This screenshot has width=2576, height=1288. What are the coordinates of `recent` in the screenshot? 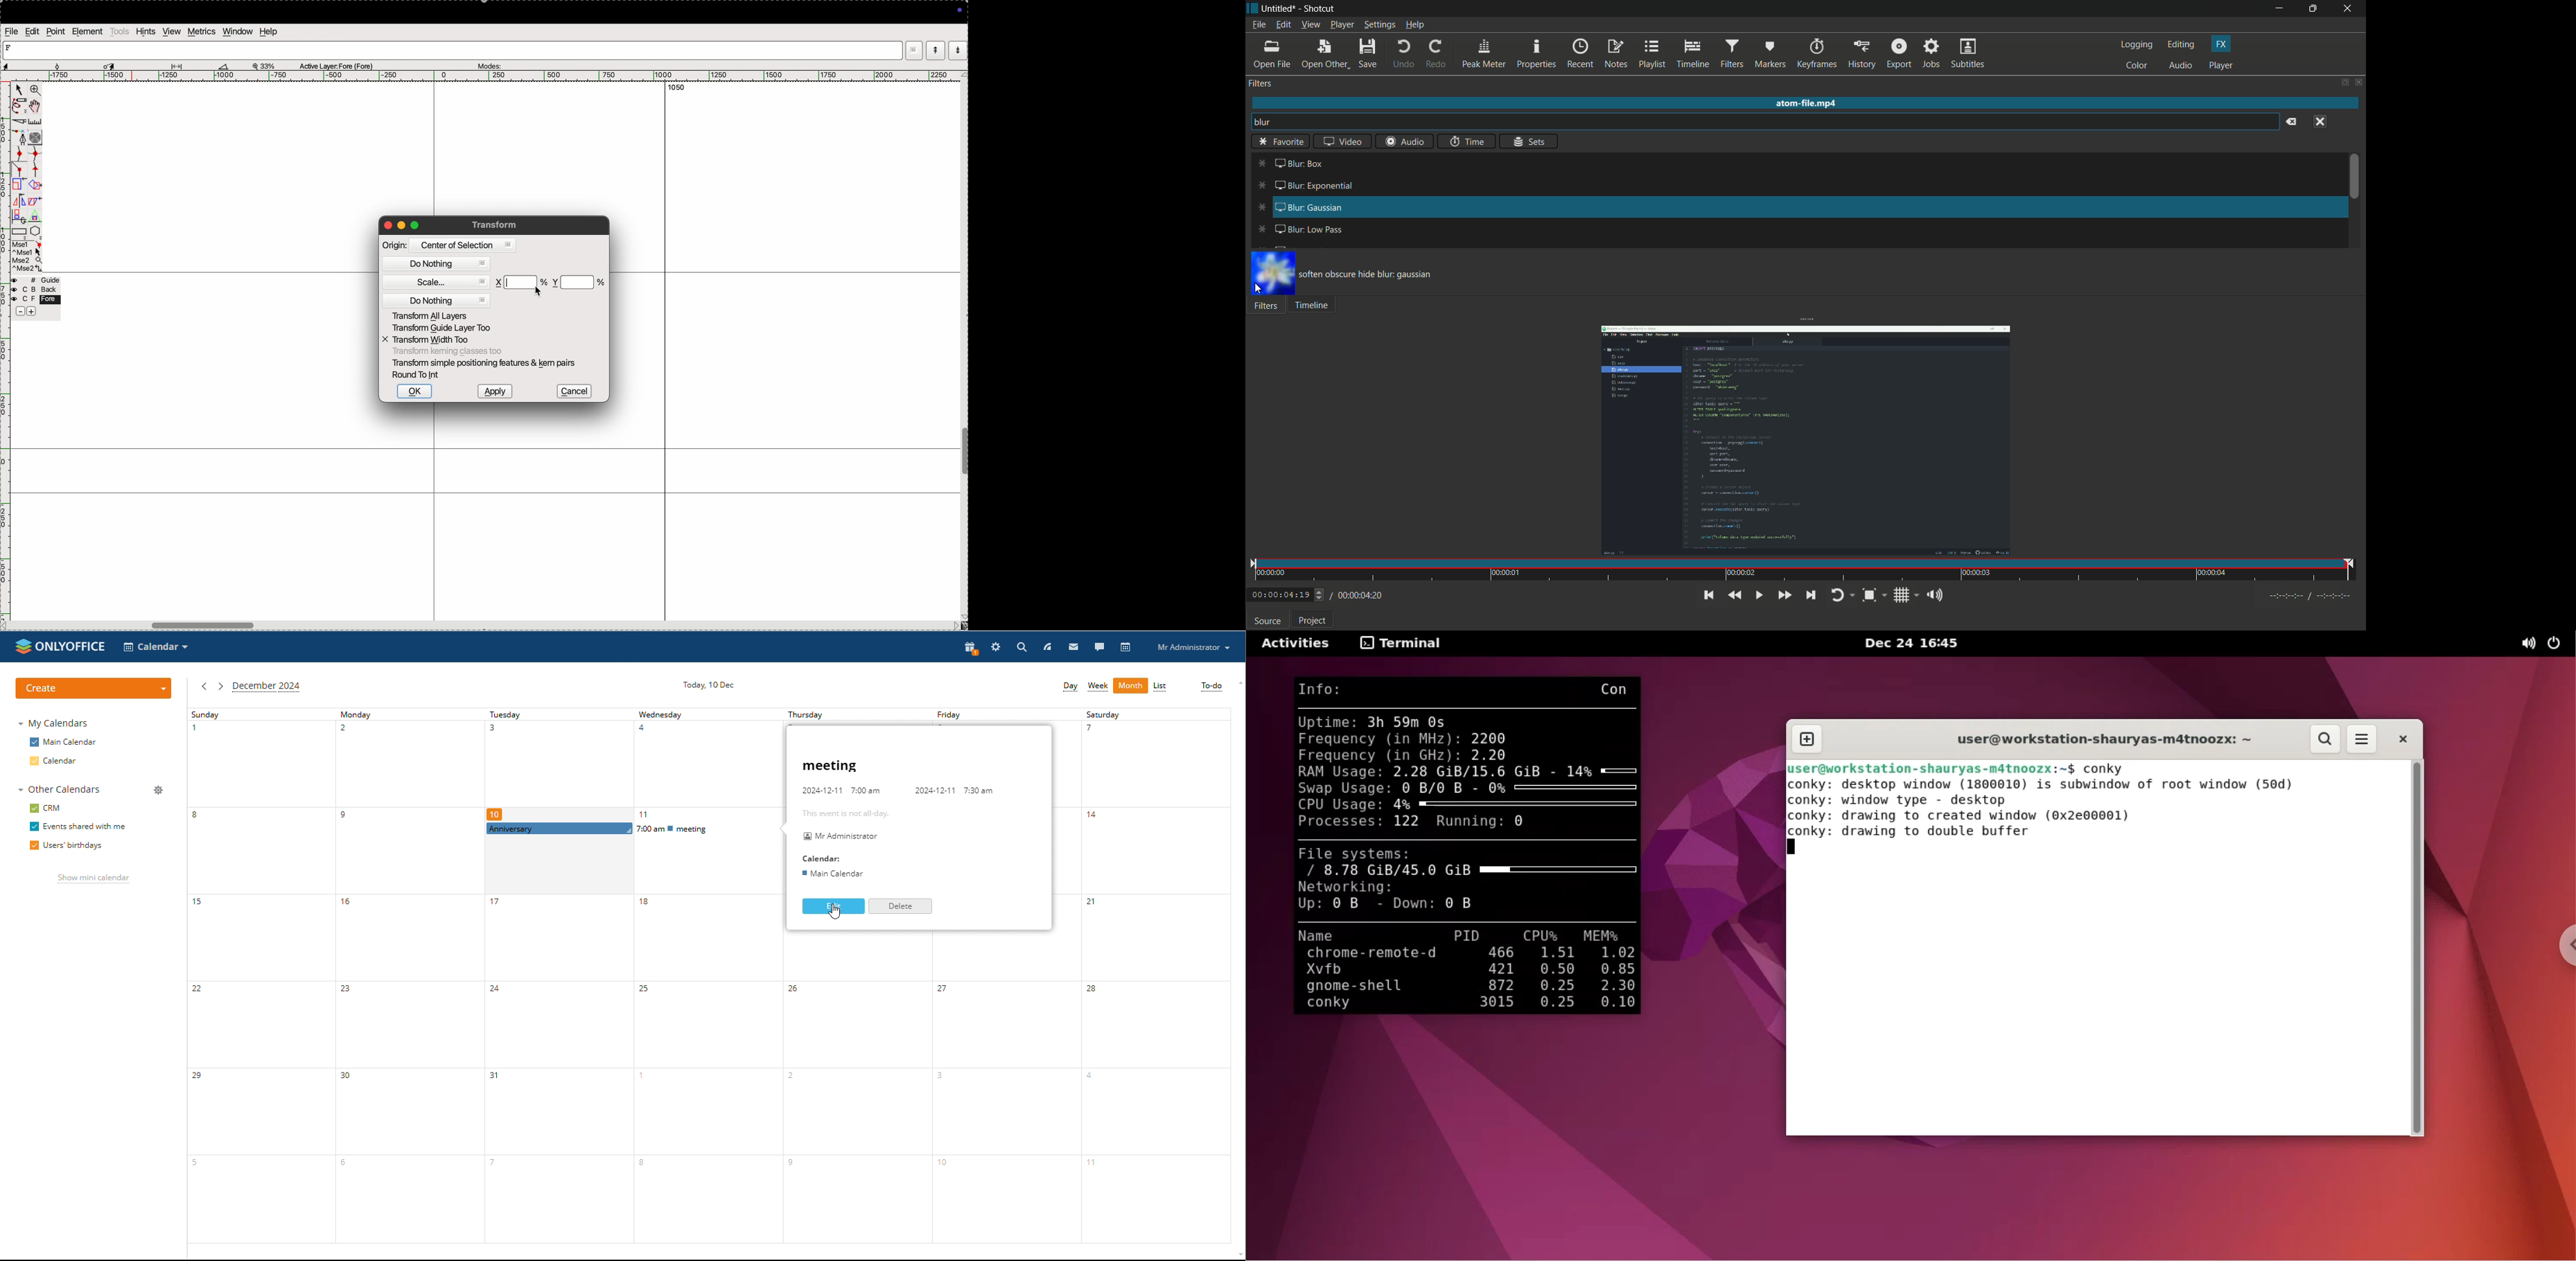 It's located at (1580, 54).